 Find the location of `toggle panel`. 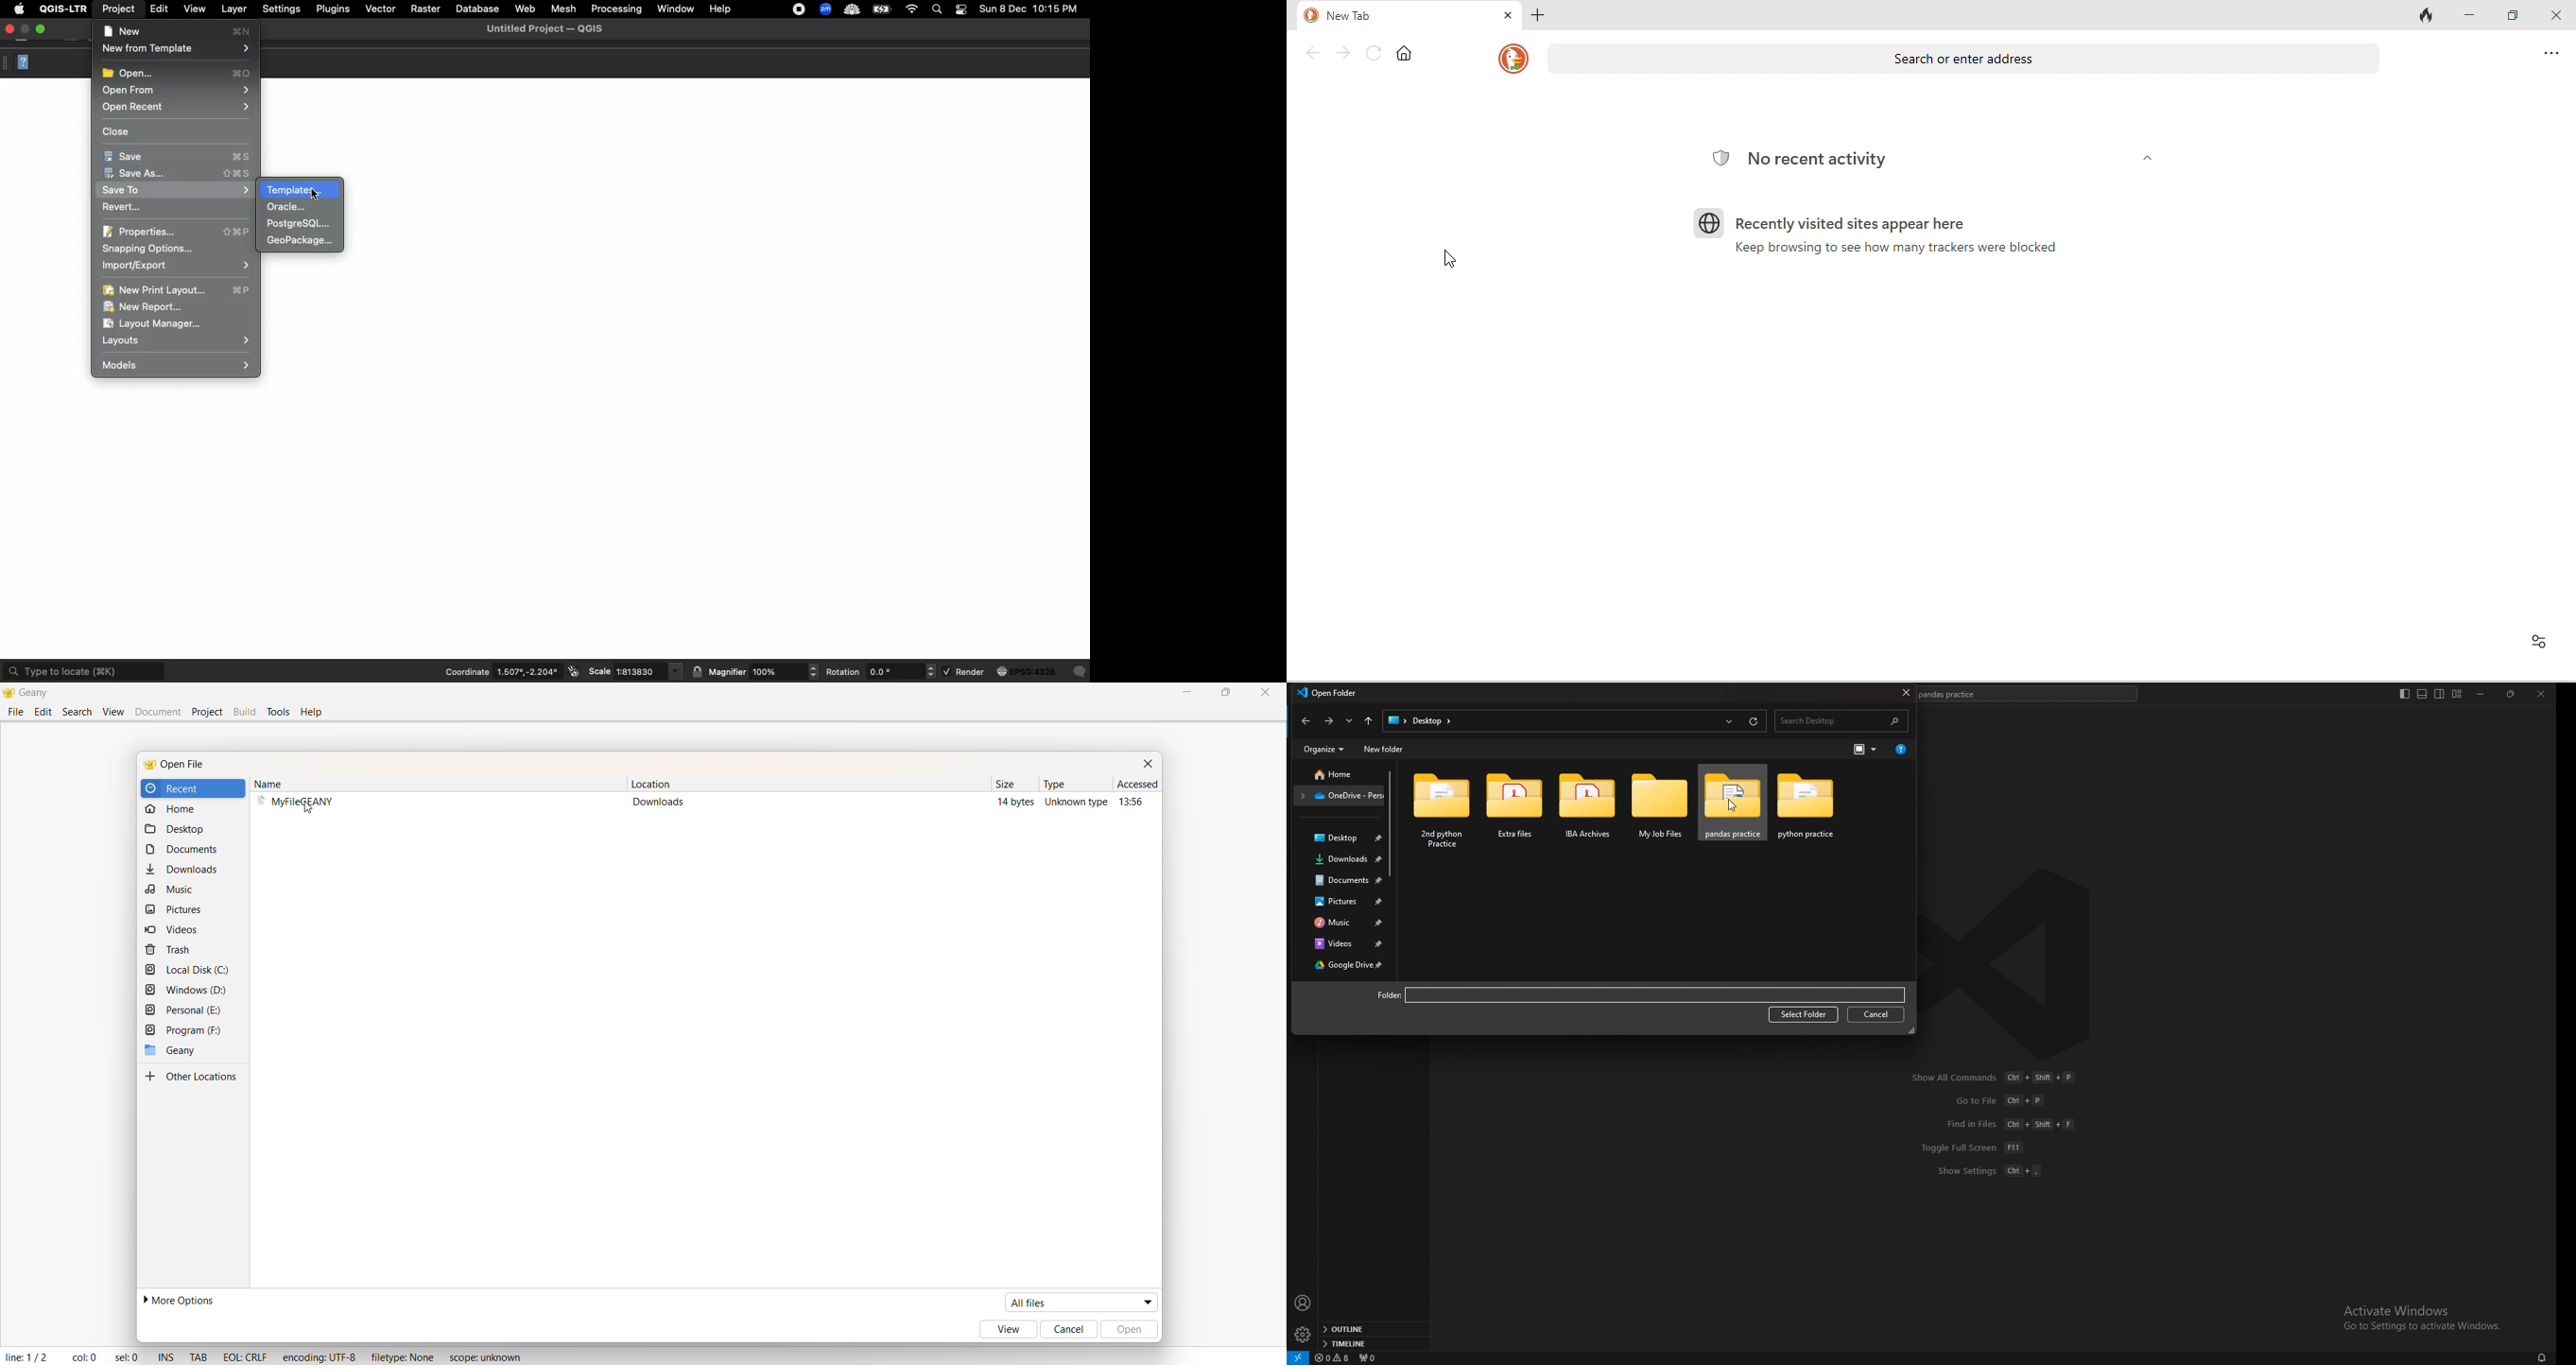

toggle panel is located at coordinates (2422, 694).